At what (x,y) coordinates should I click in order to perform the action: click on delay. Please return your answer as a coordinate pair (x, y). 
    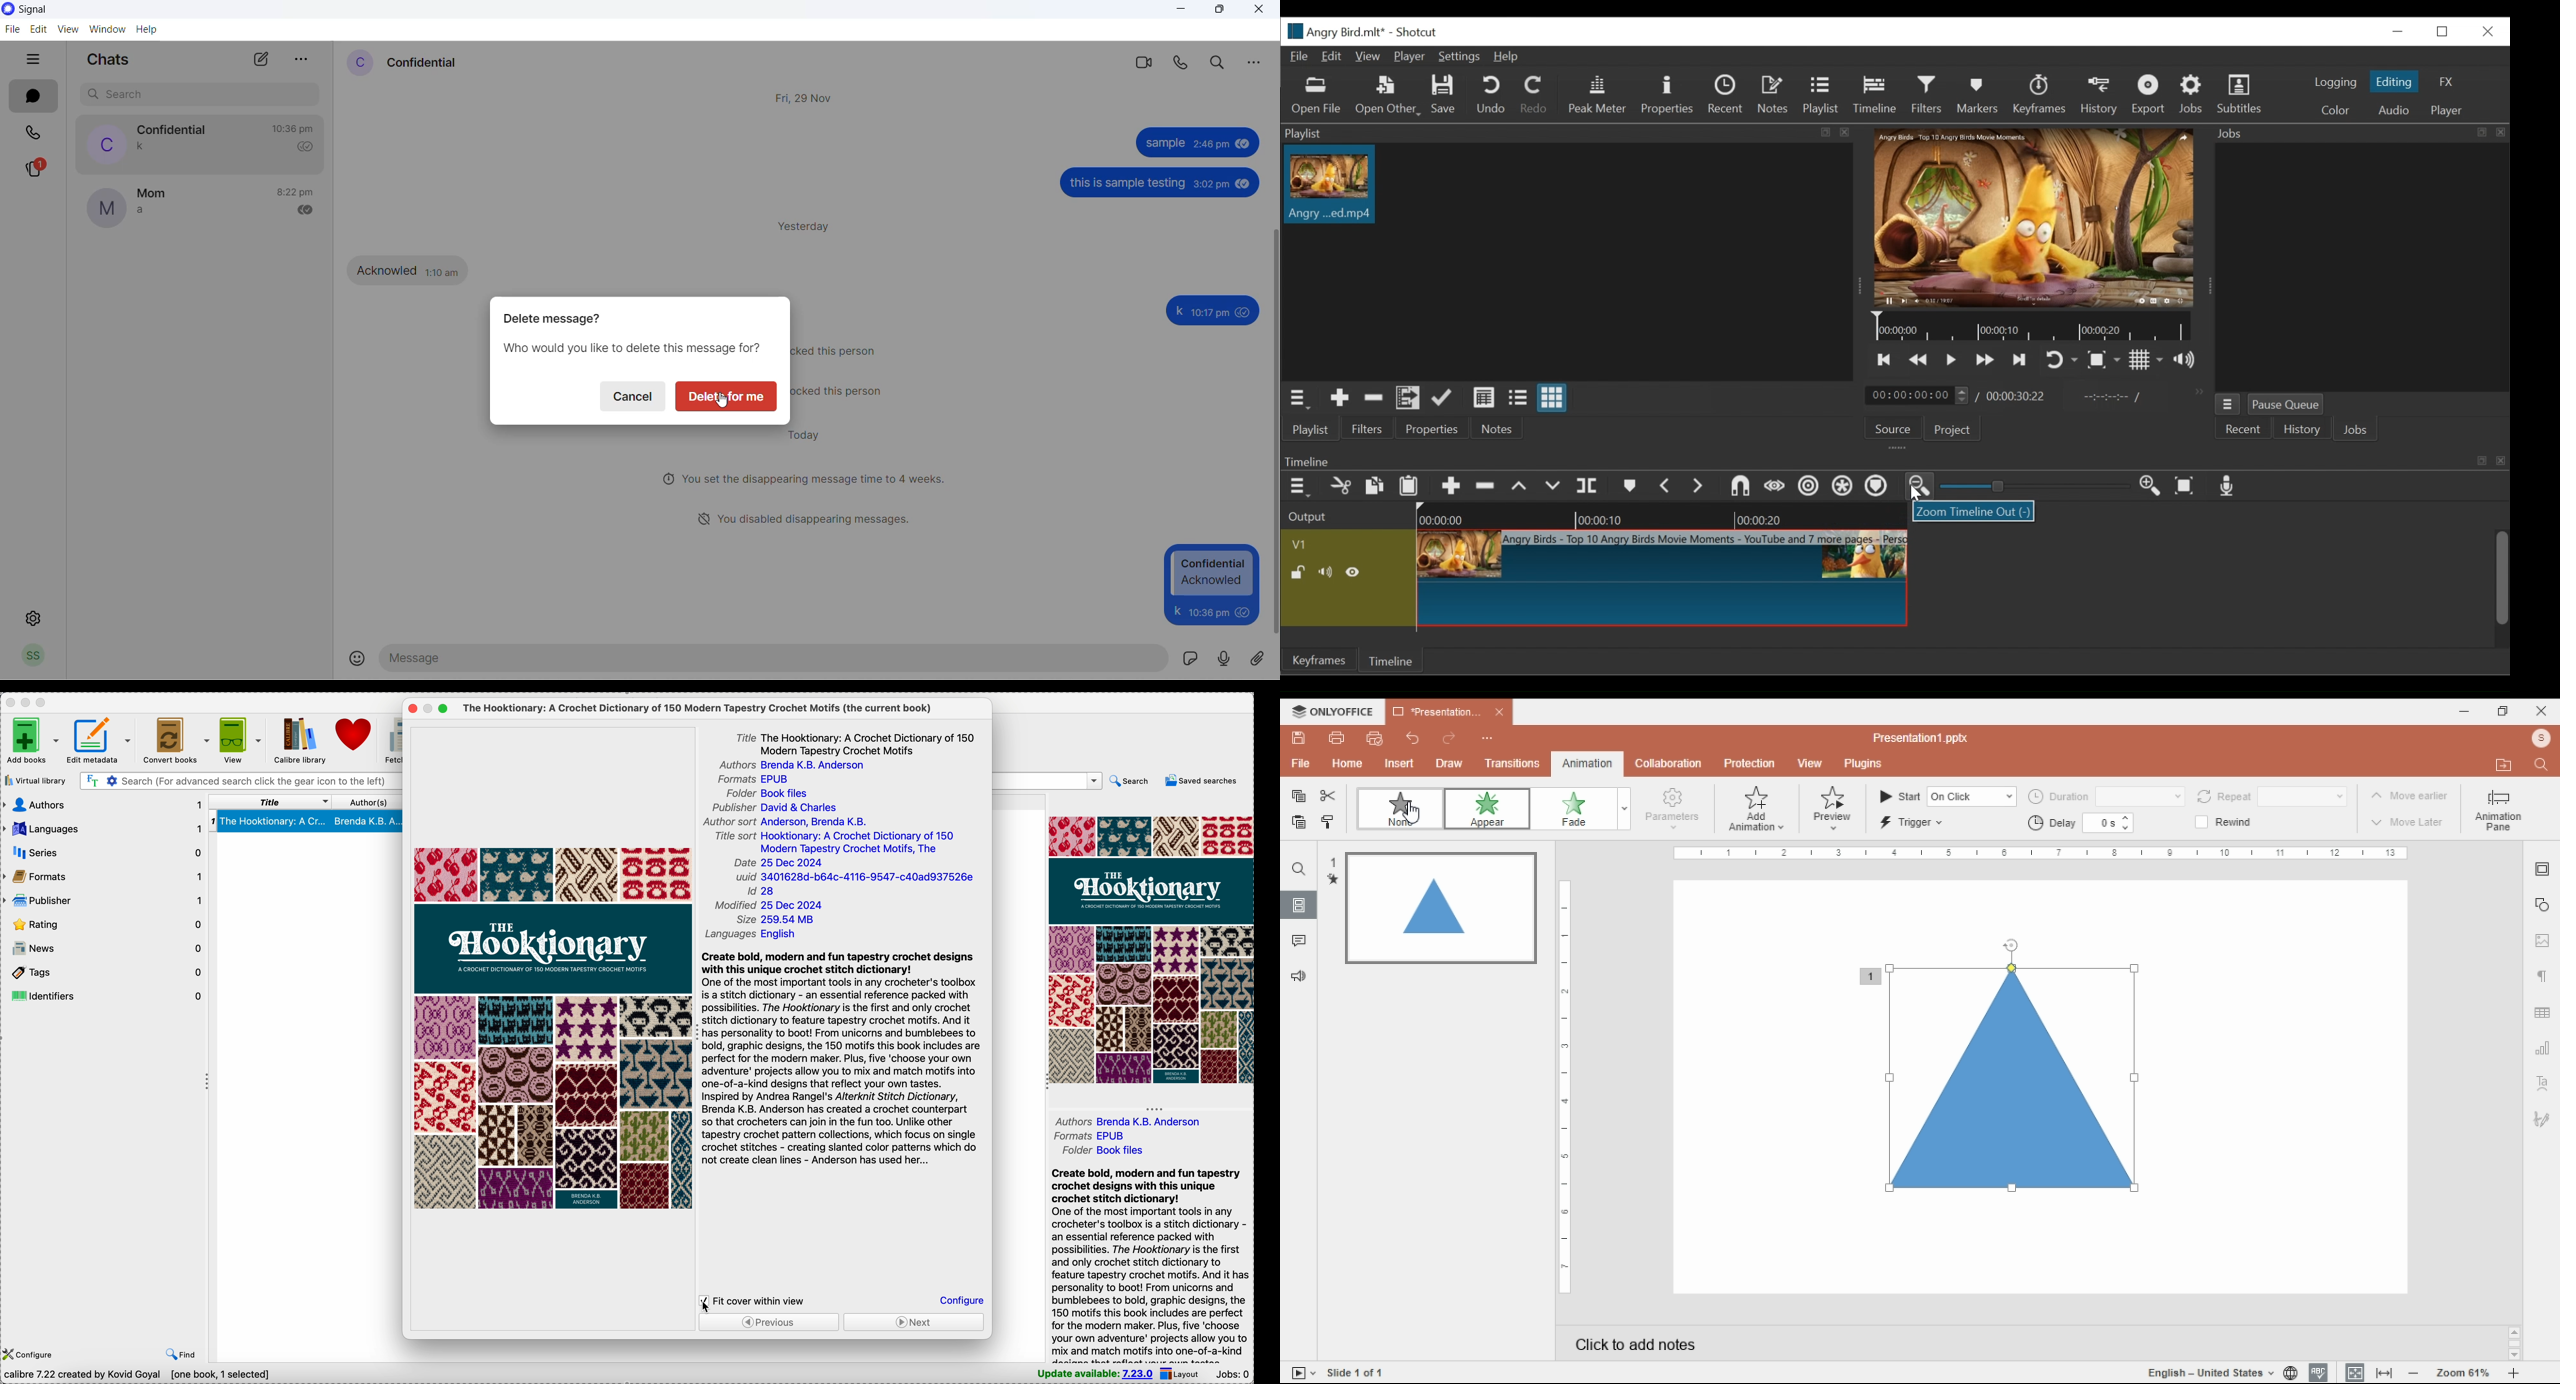
    Looking at the image, I should click on (2082, 823).